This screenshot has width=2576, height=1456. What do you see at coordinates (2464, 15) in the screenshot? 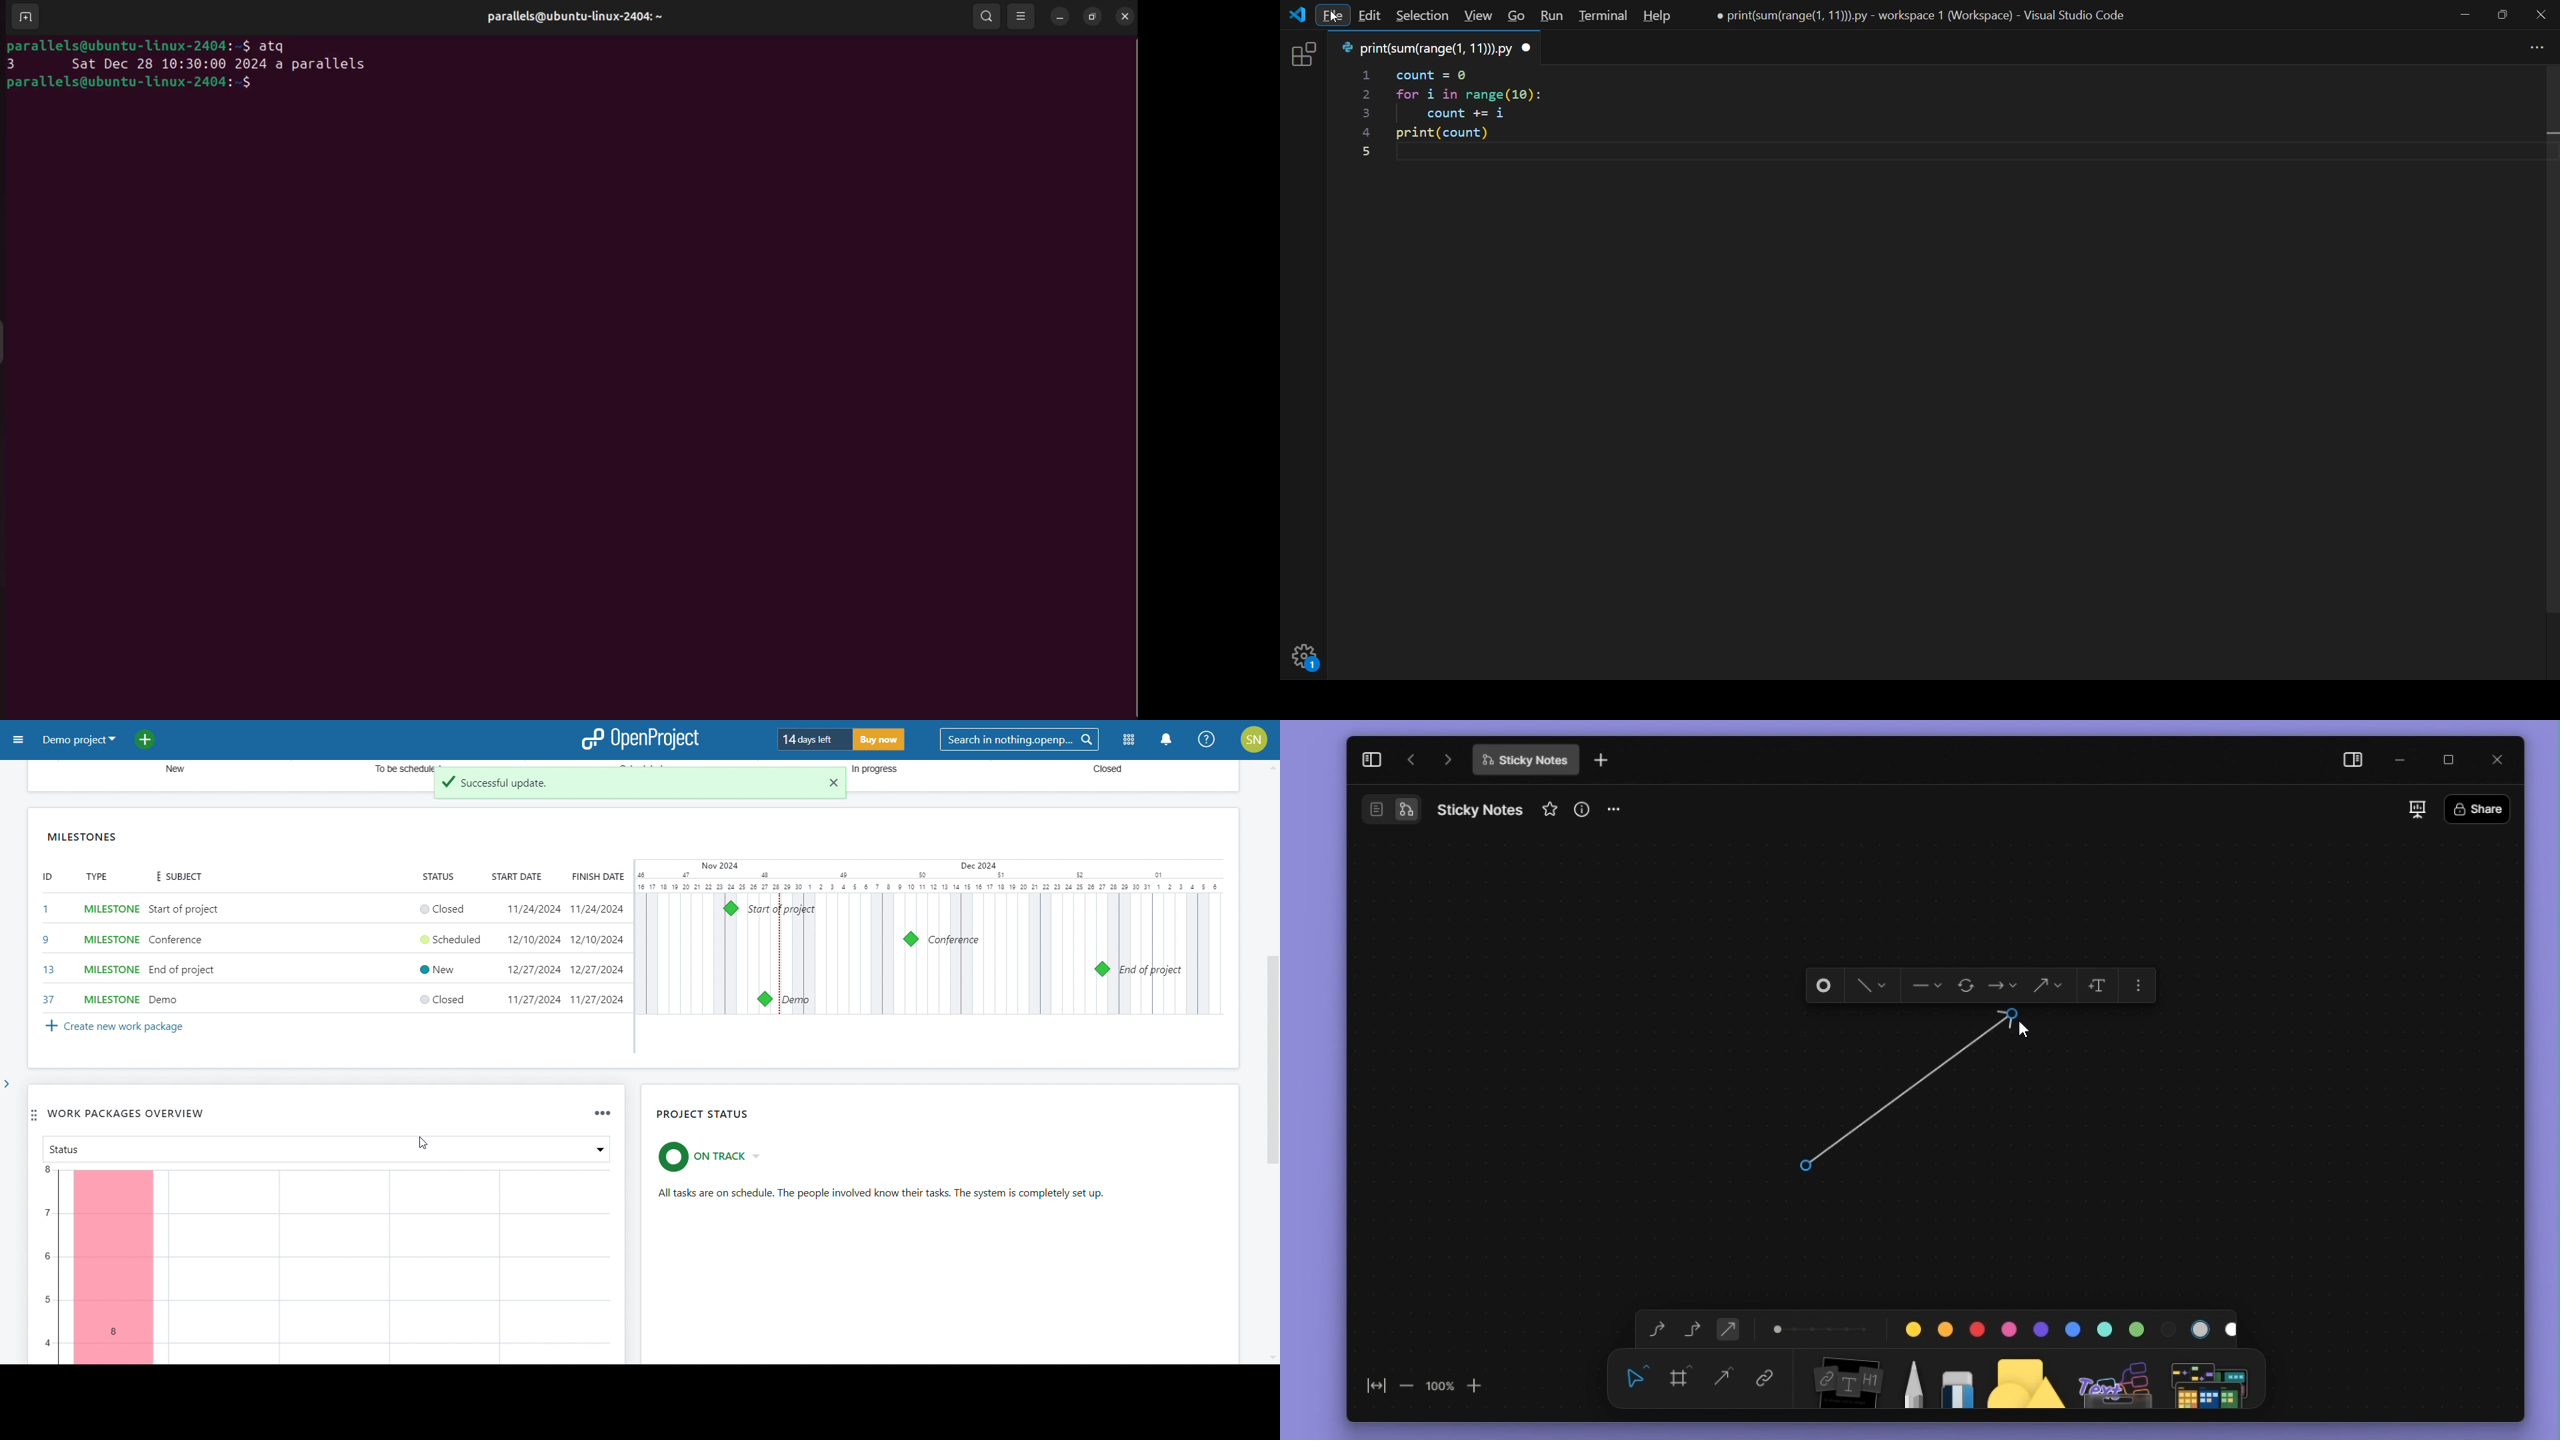
I see `minimize` at bounding box center [2464, 15].